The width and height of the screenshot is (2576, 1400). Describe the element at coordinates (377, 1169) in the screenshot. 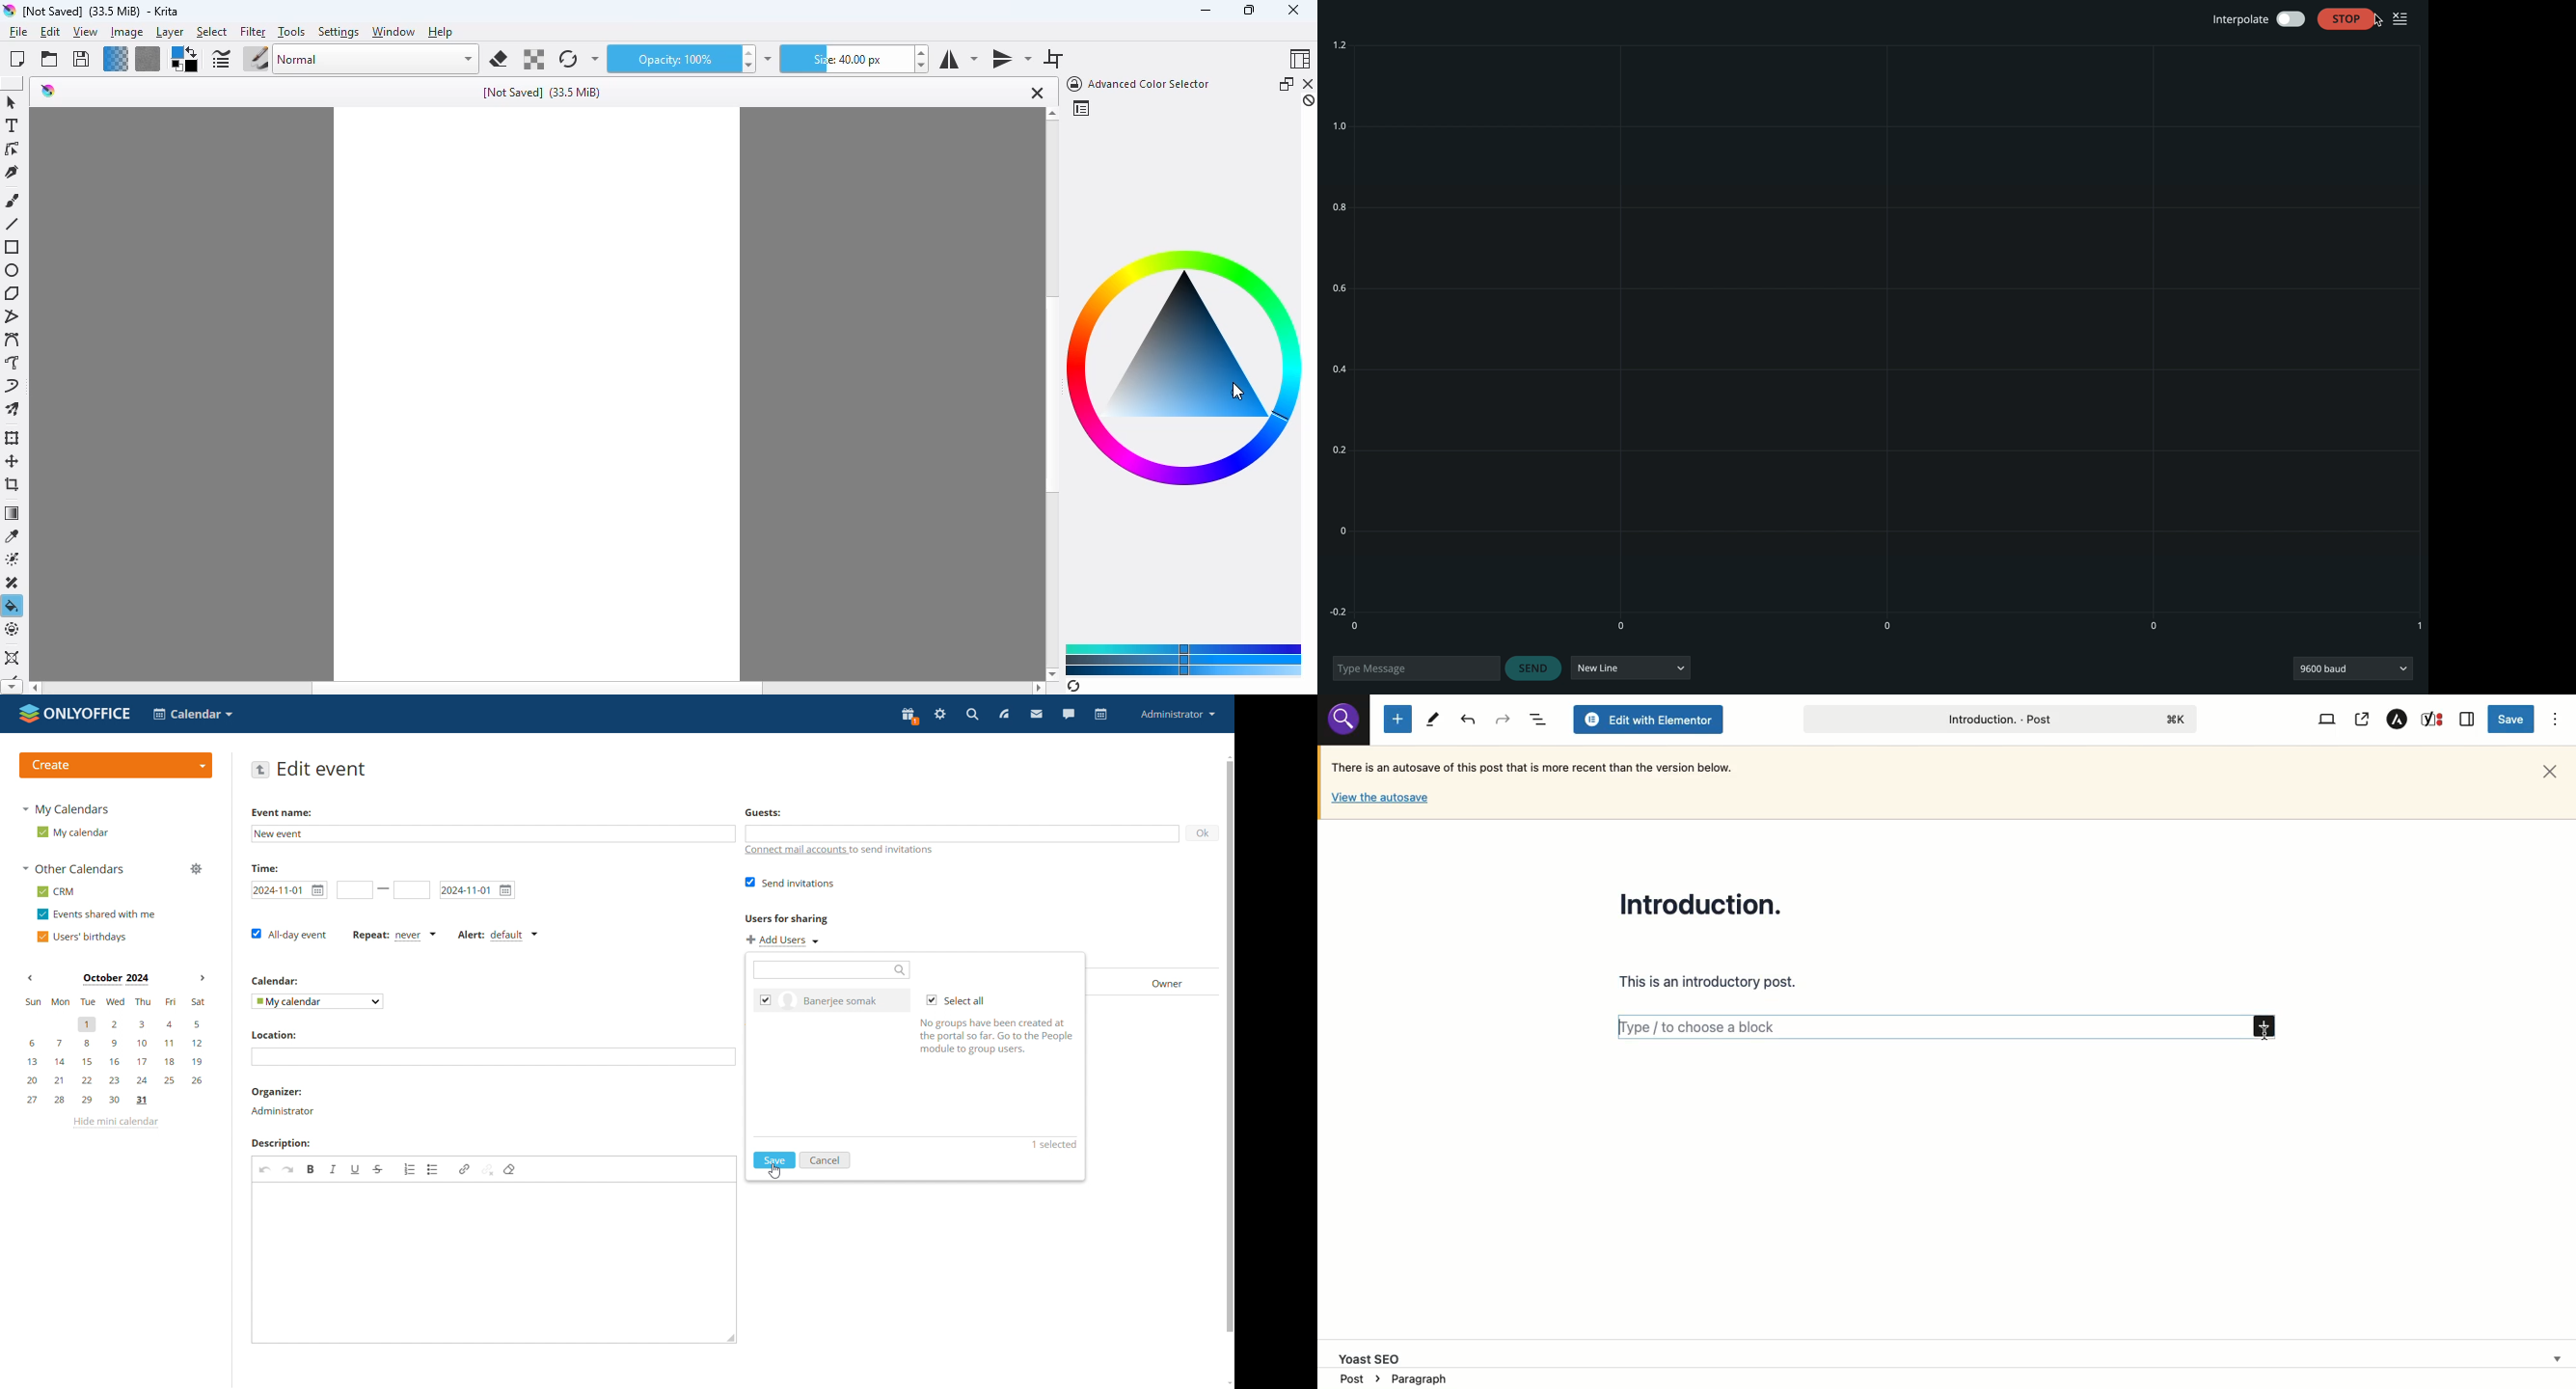

I see `strikethrough` at that location.